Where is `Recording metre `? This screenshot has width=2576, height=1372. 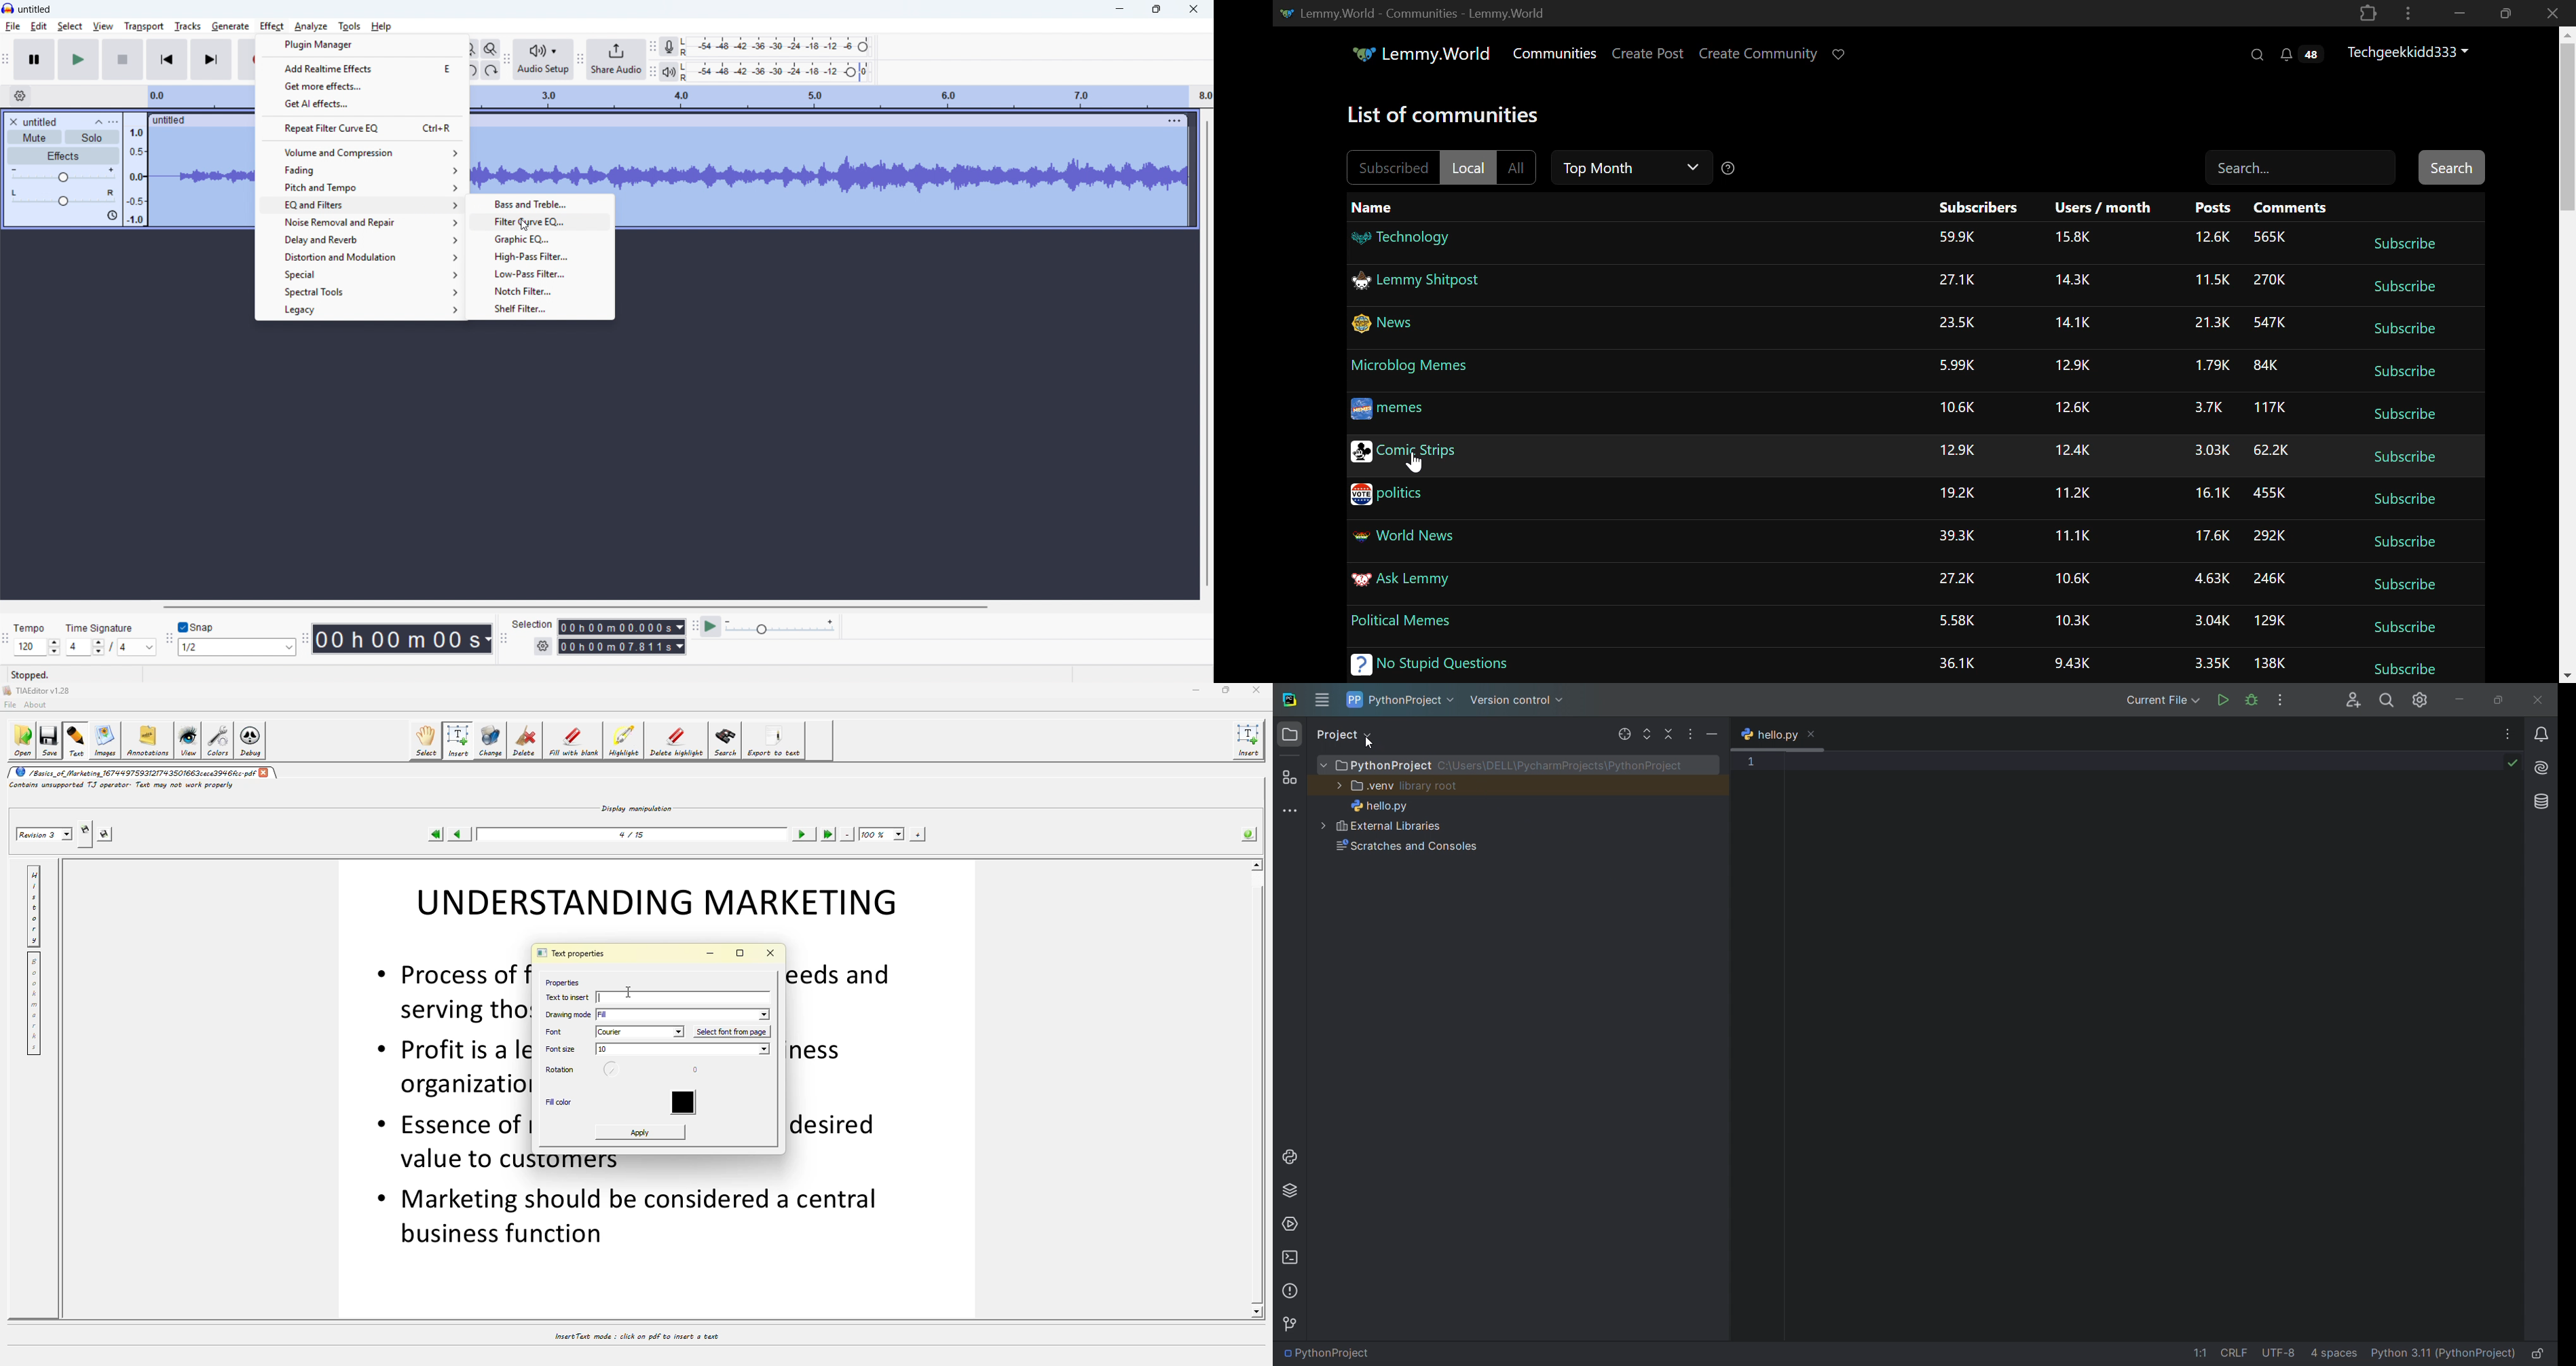
Recording metre  is located at coordinates (670, 47).